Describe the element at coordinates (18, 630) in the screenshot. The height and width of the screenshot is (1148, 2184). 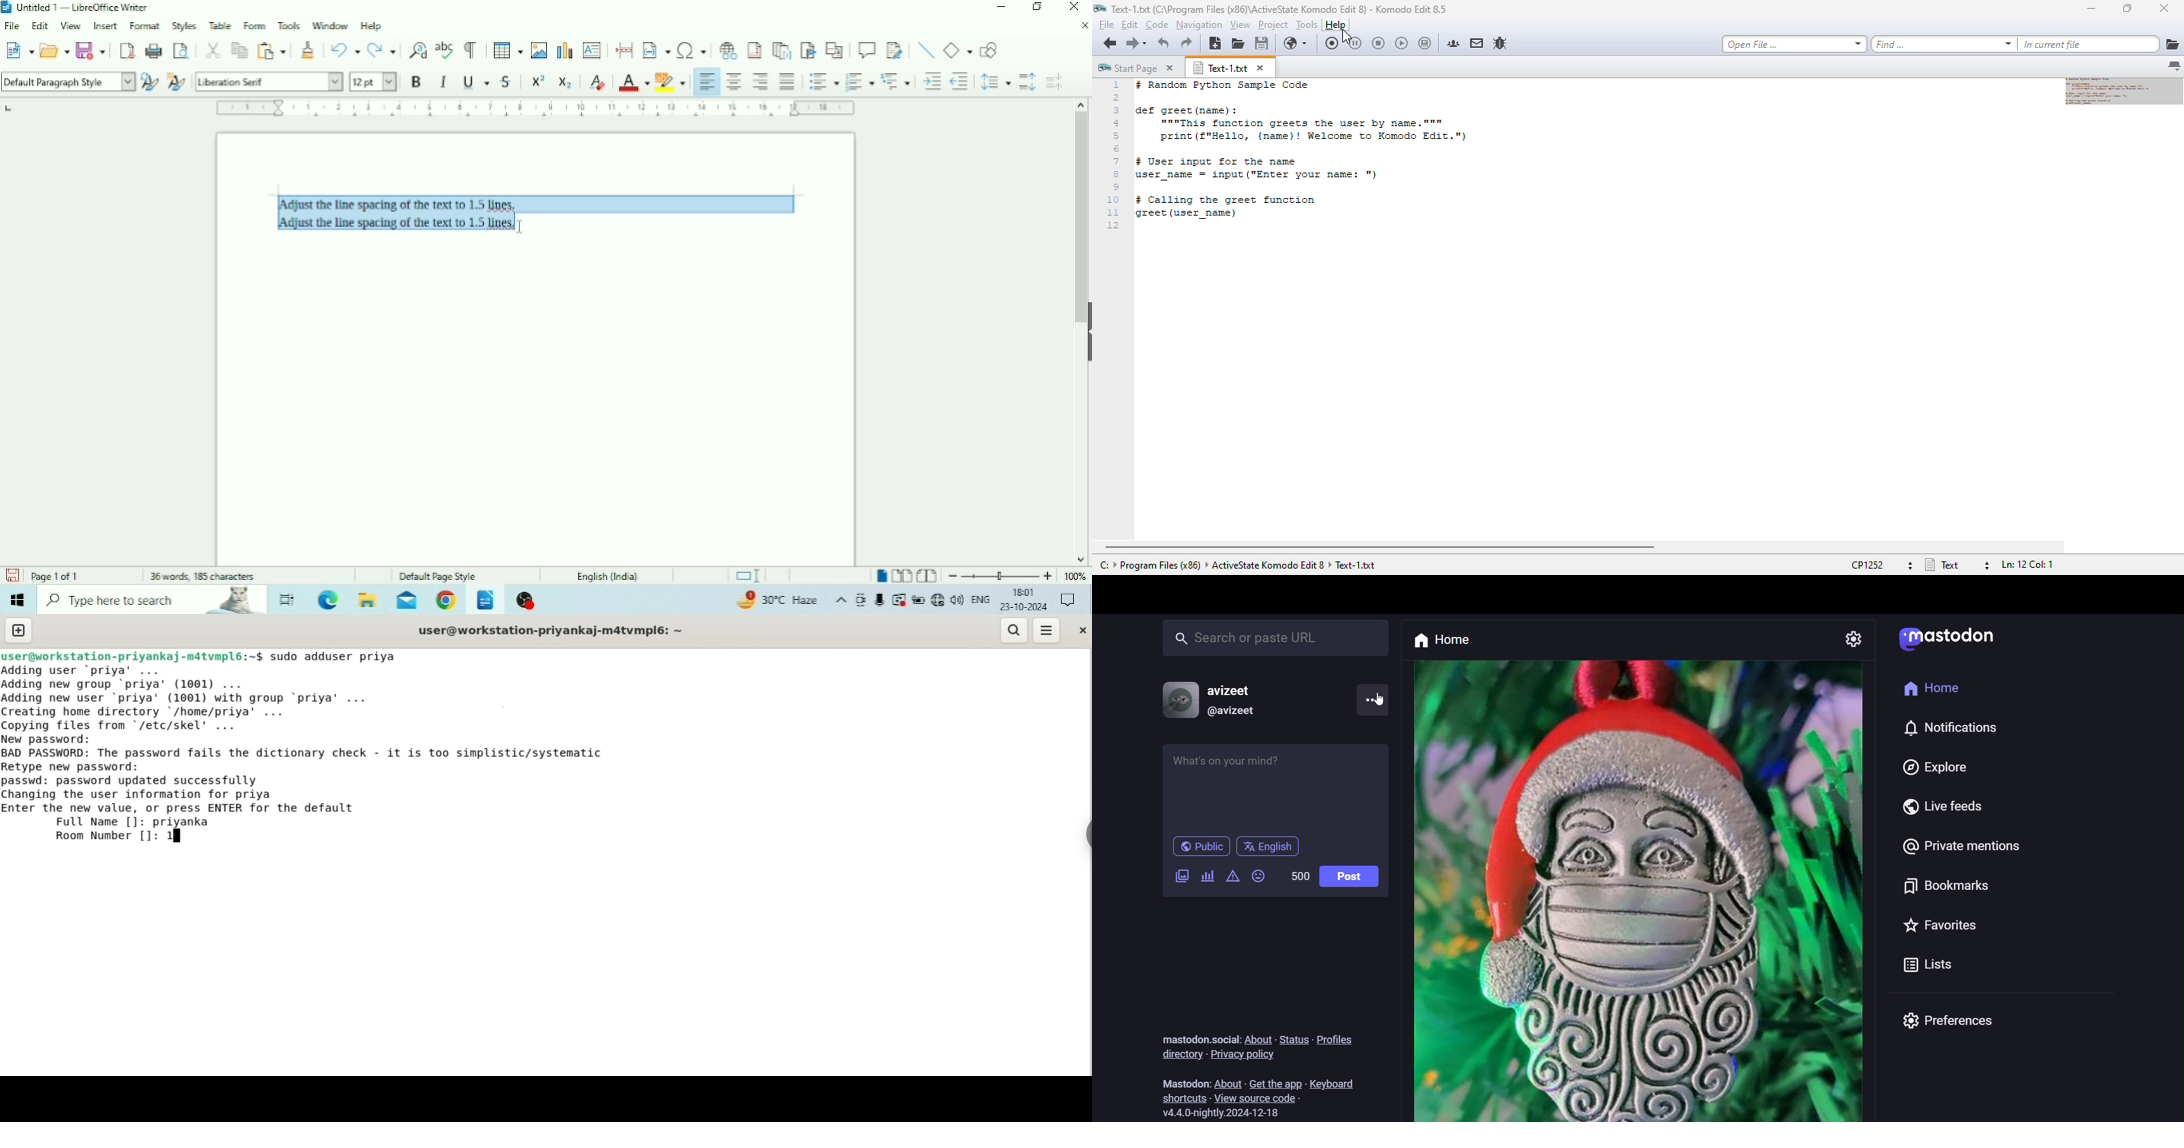
I see `new tab` at that location.